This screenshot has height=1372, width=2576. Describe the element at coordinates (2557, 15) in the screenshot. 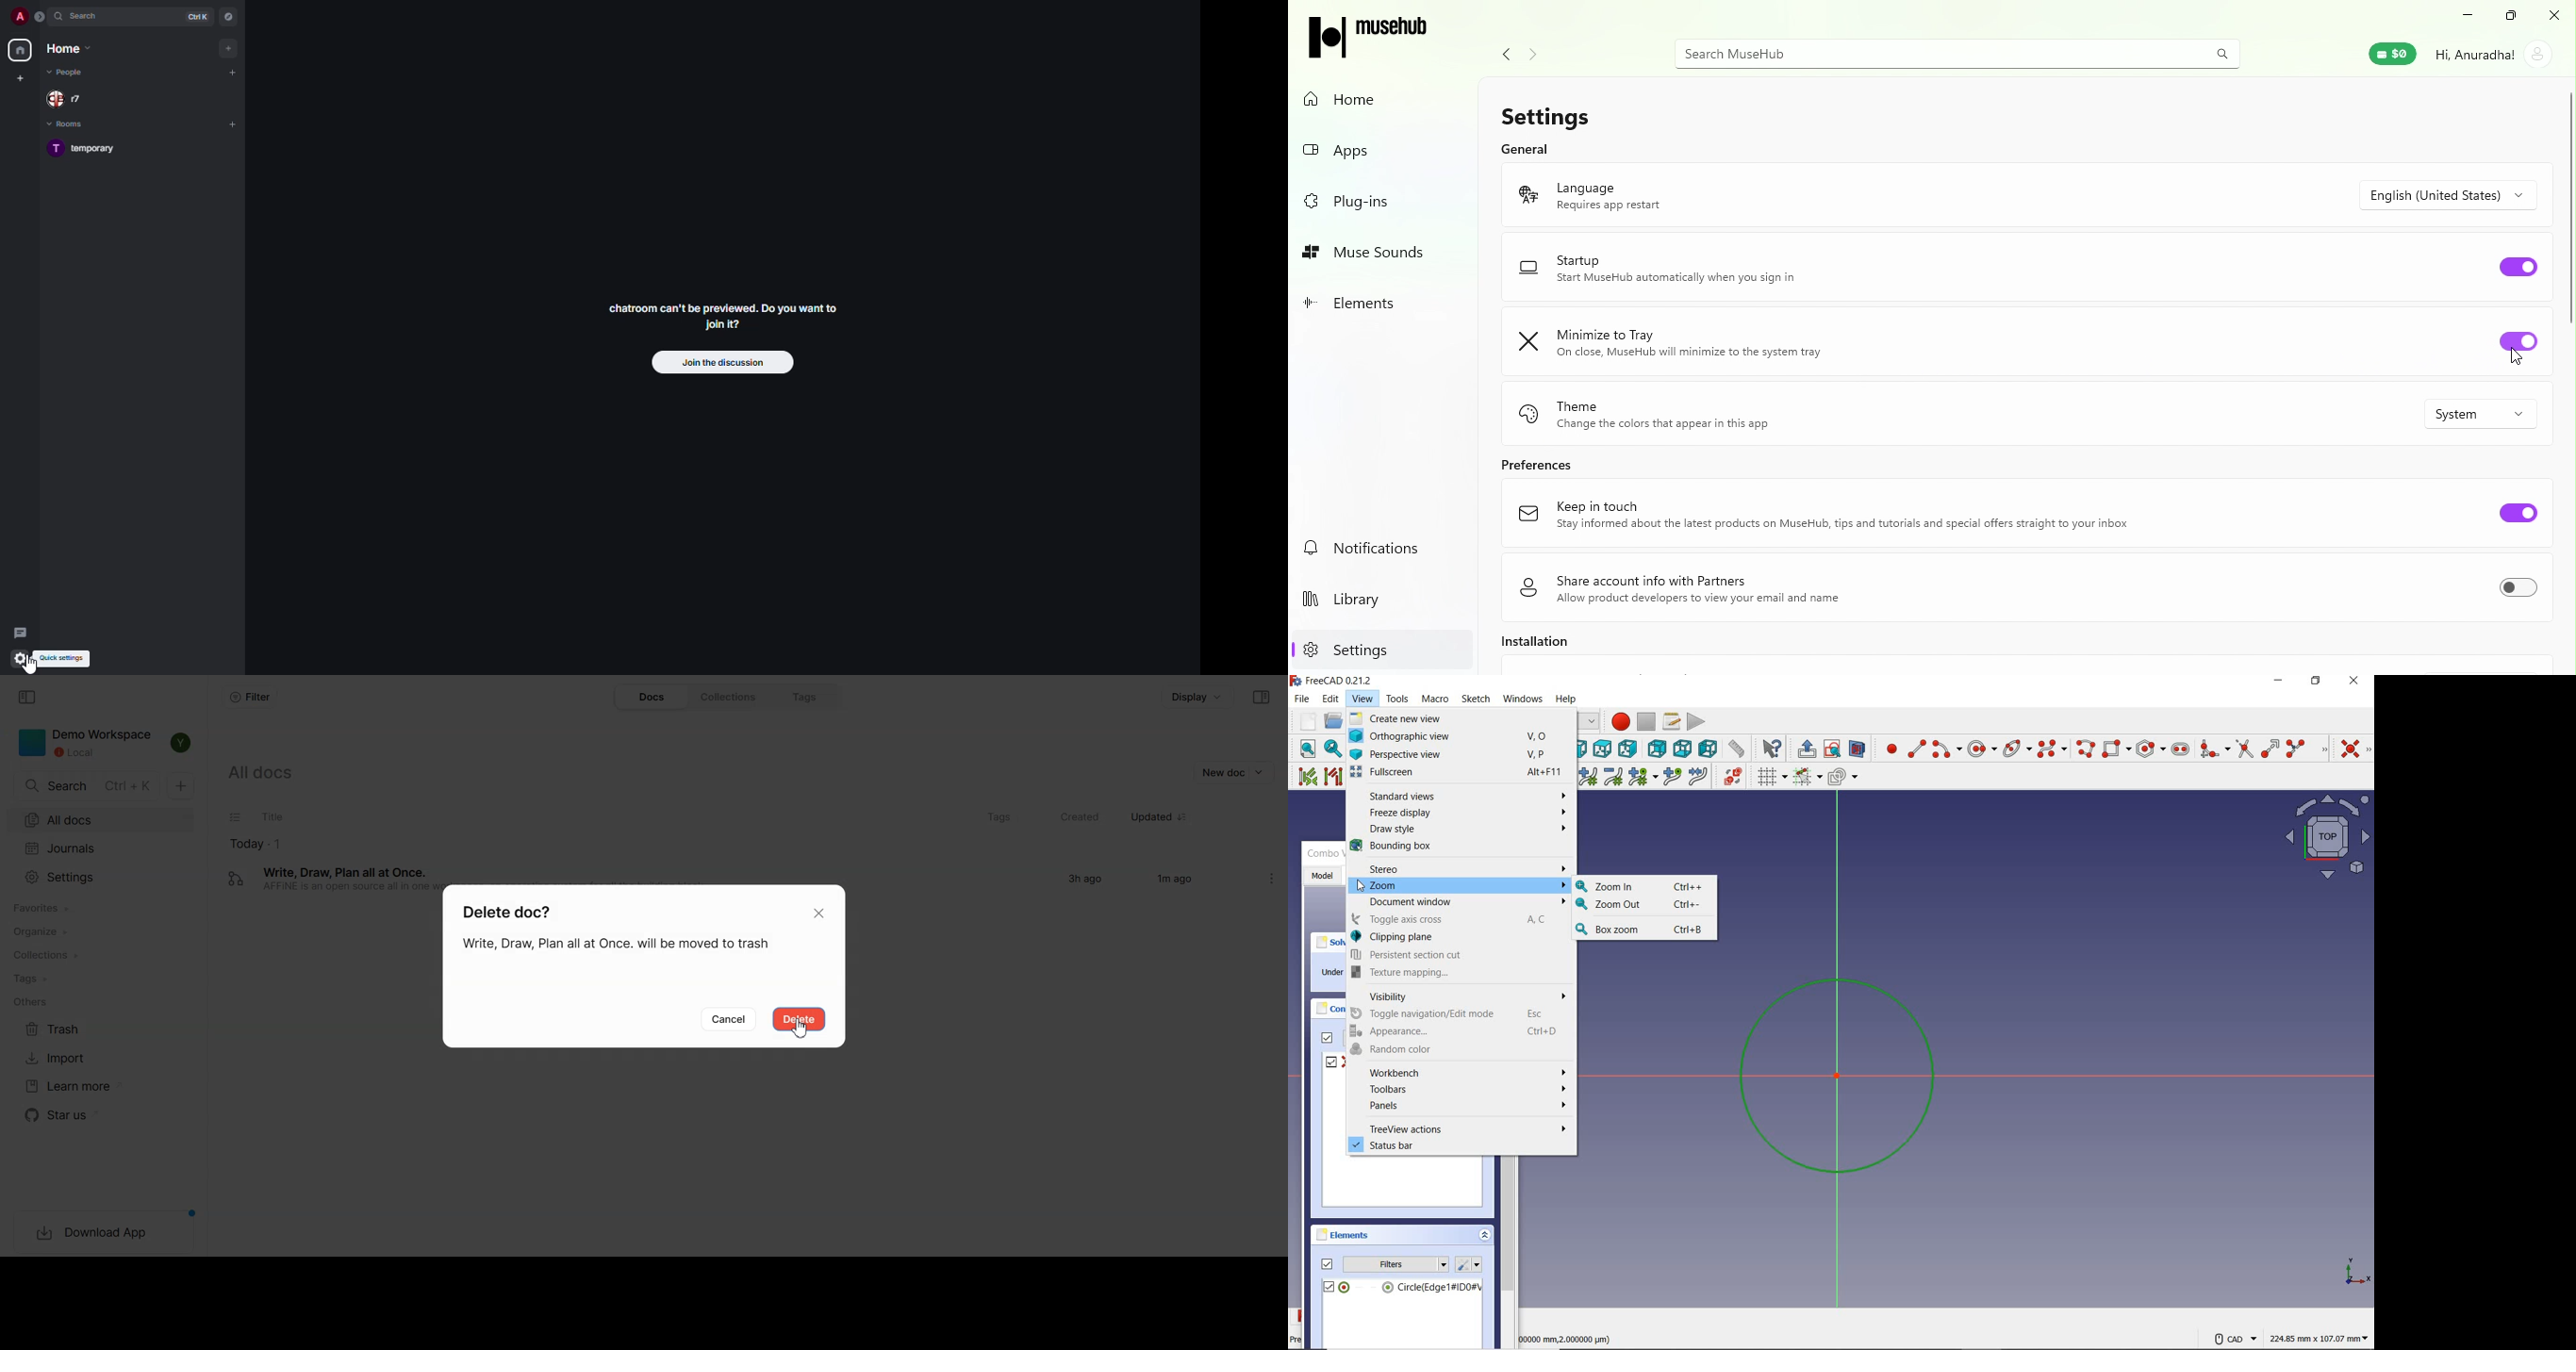

I see `Close` at that location.